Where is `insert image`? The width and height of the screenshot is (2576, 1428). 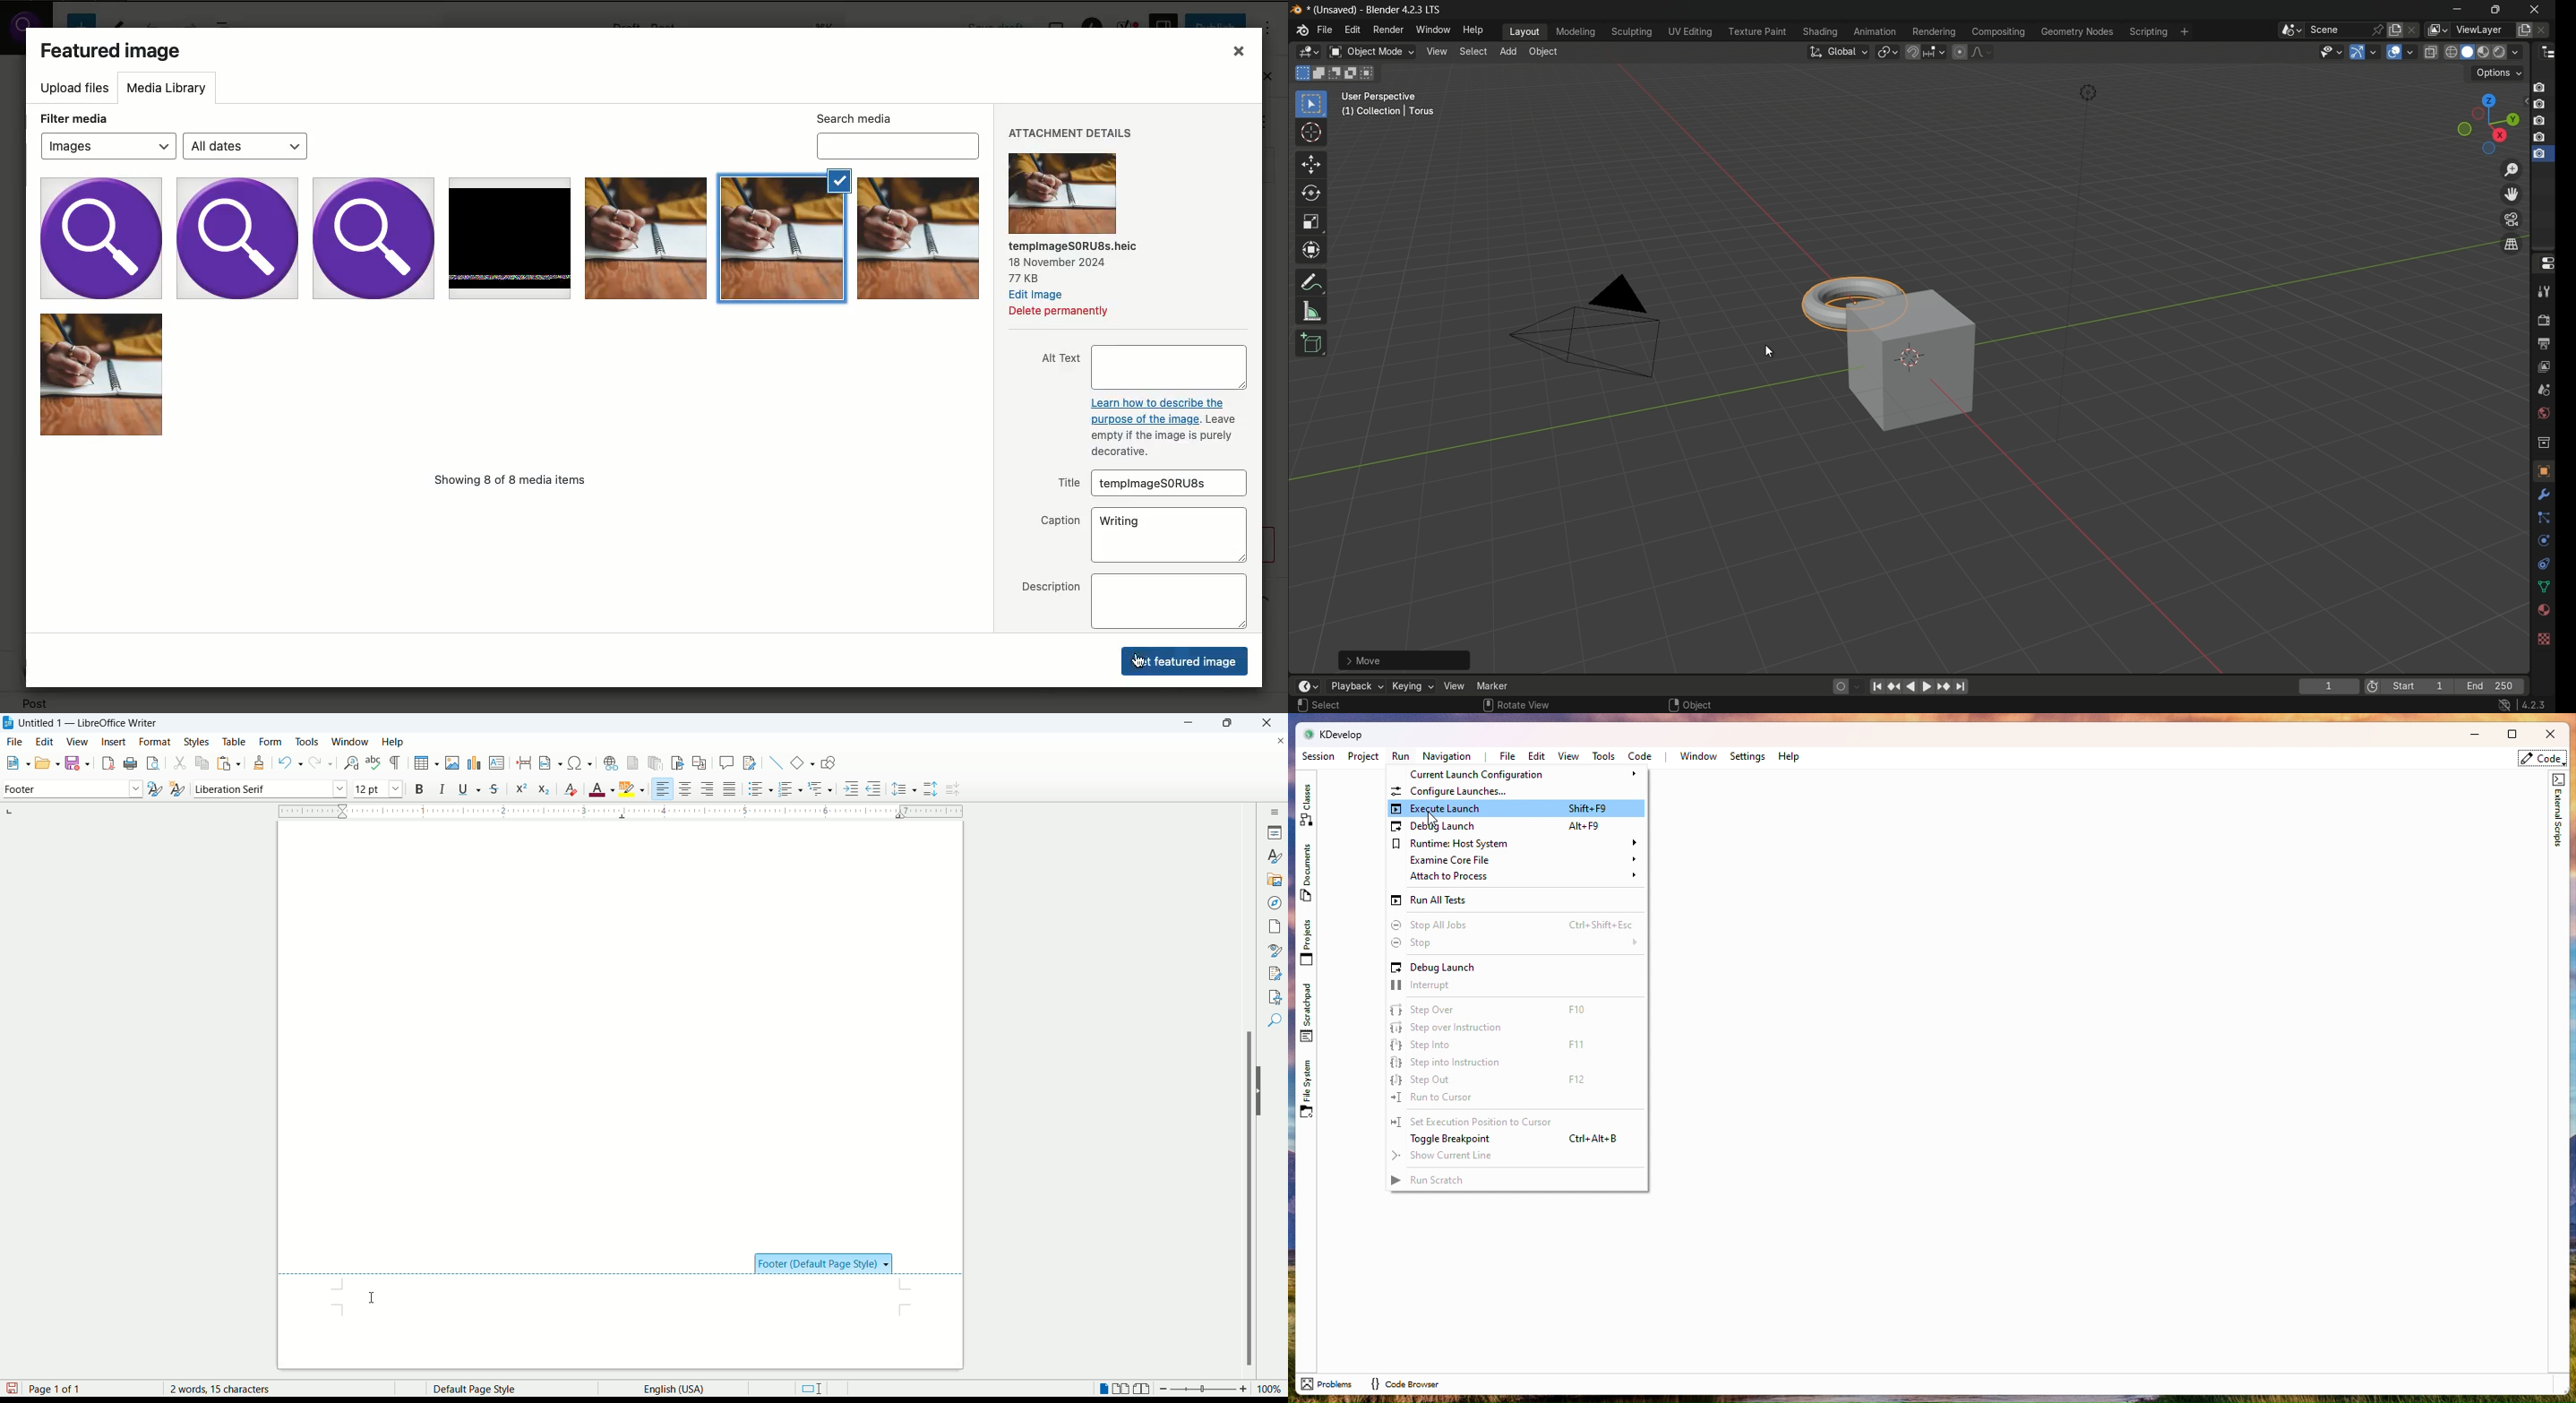
insert image is located at coordinates (455, 763).